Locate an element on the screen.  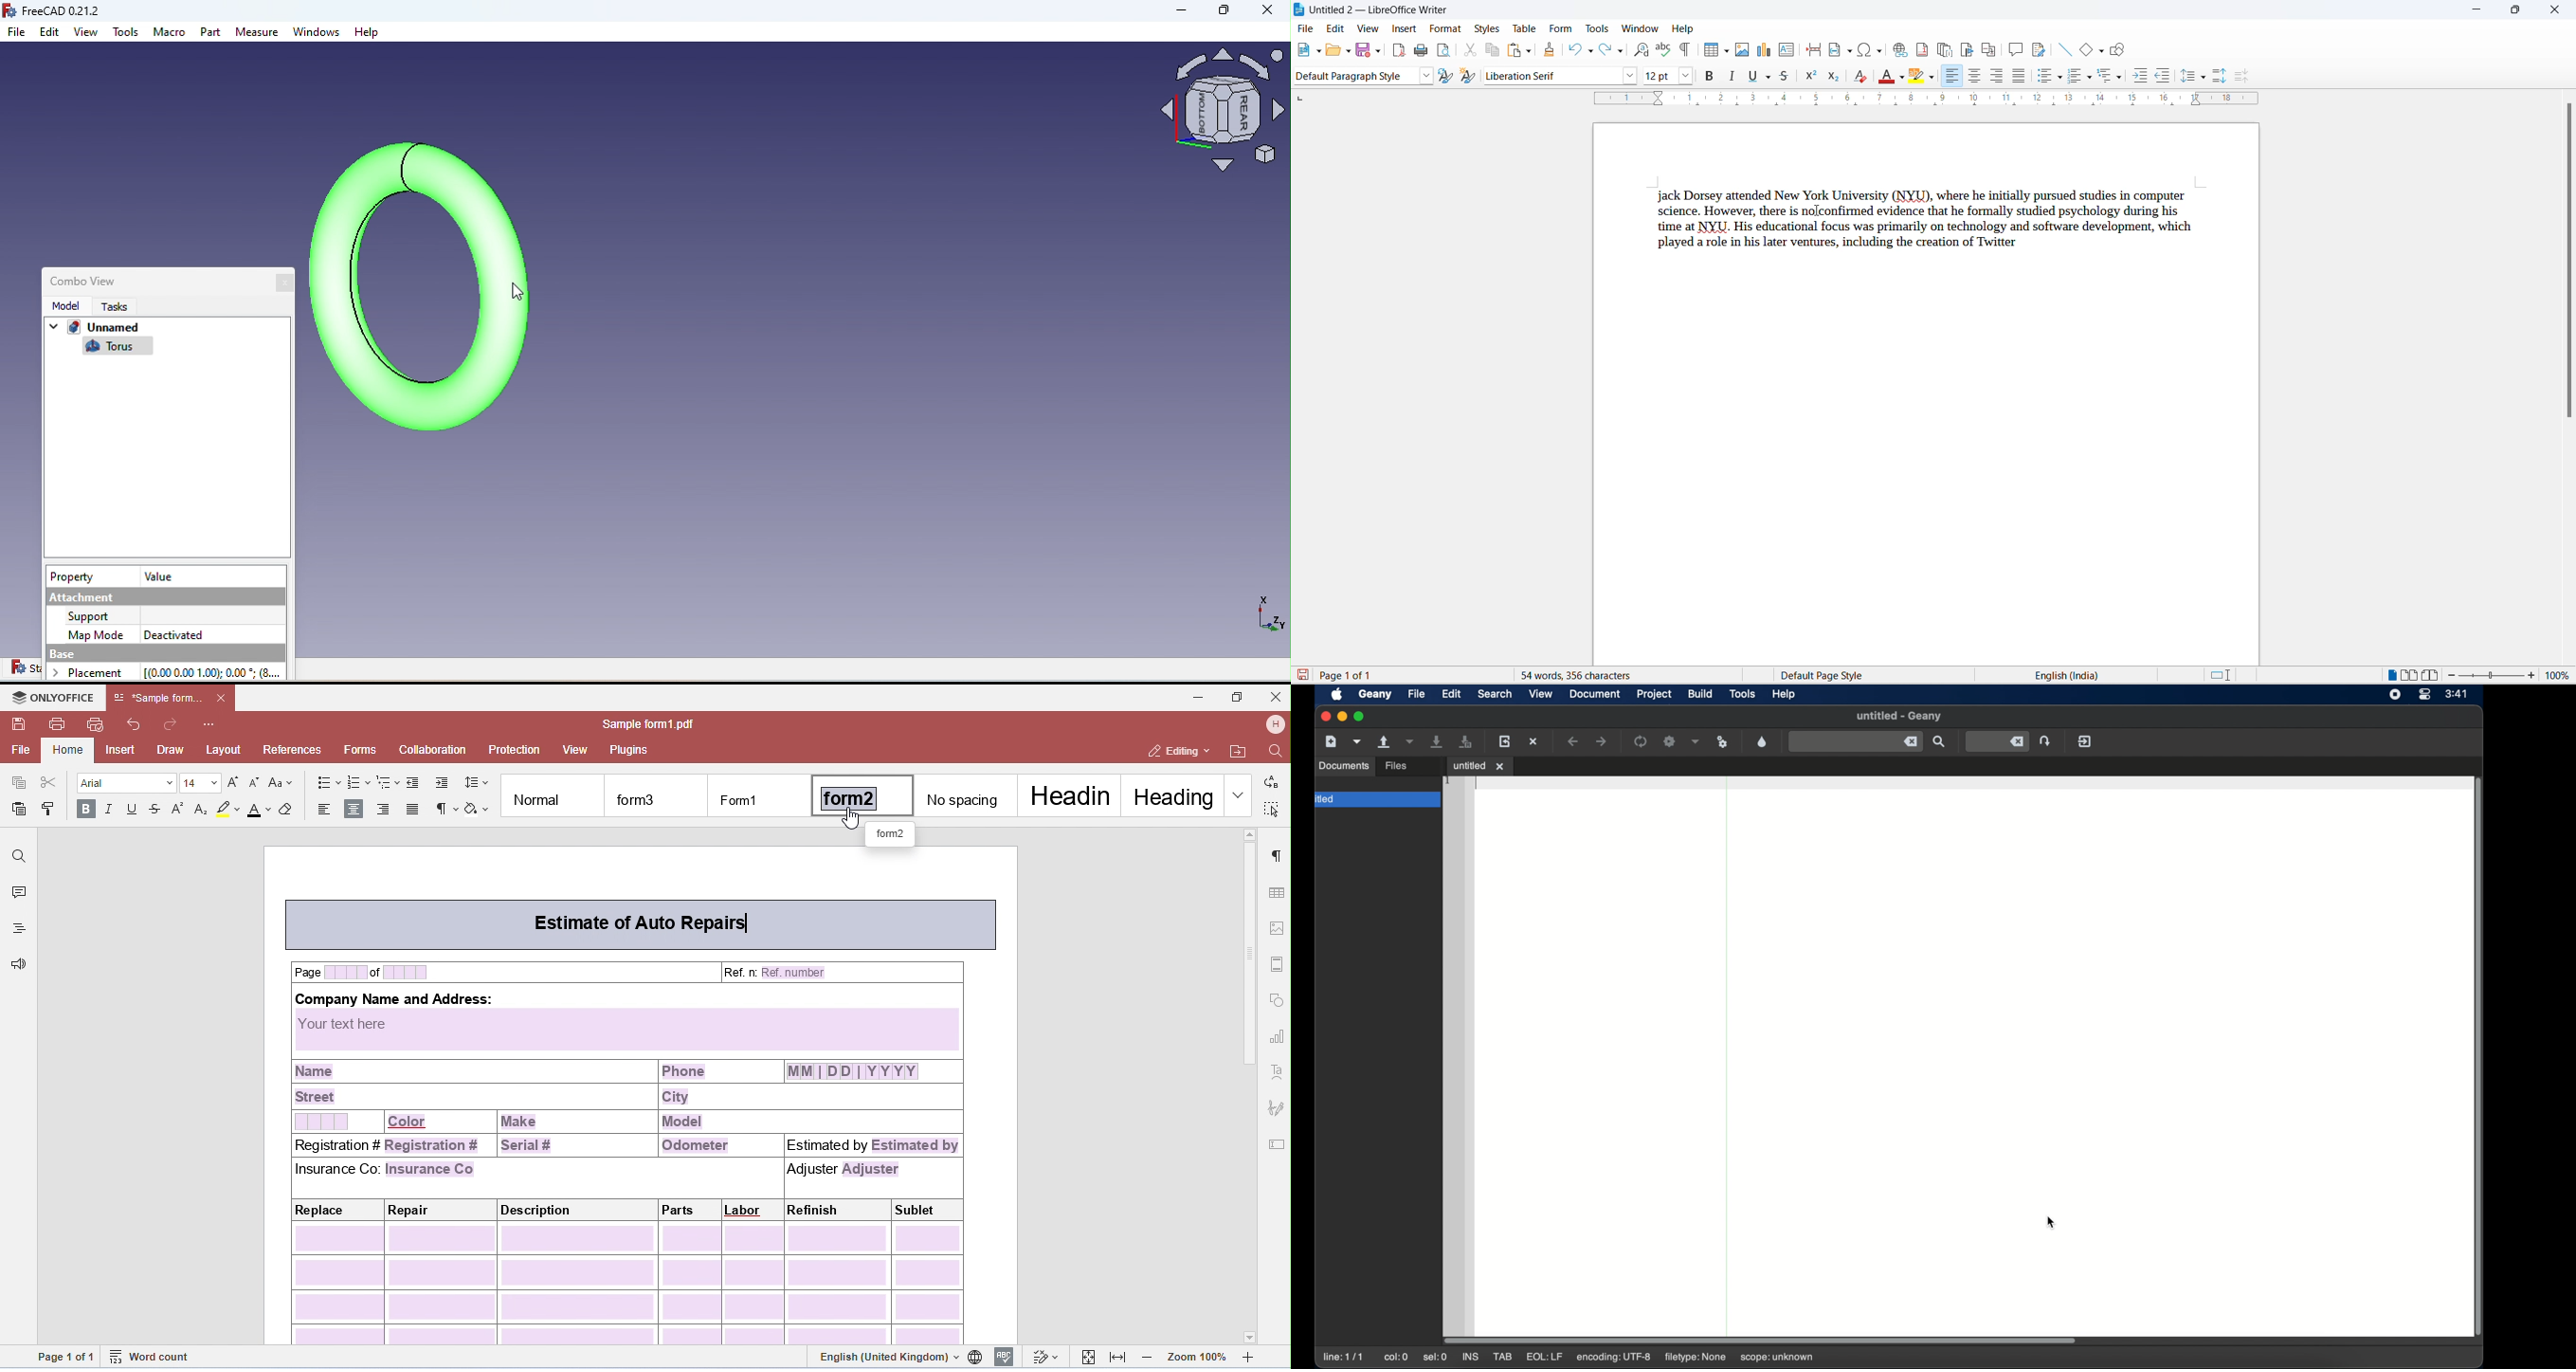
show track changes functions is located at coordinates (2040, 49).